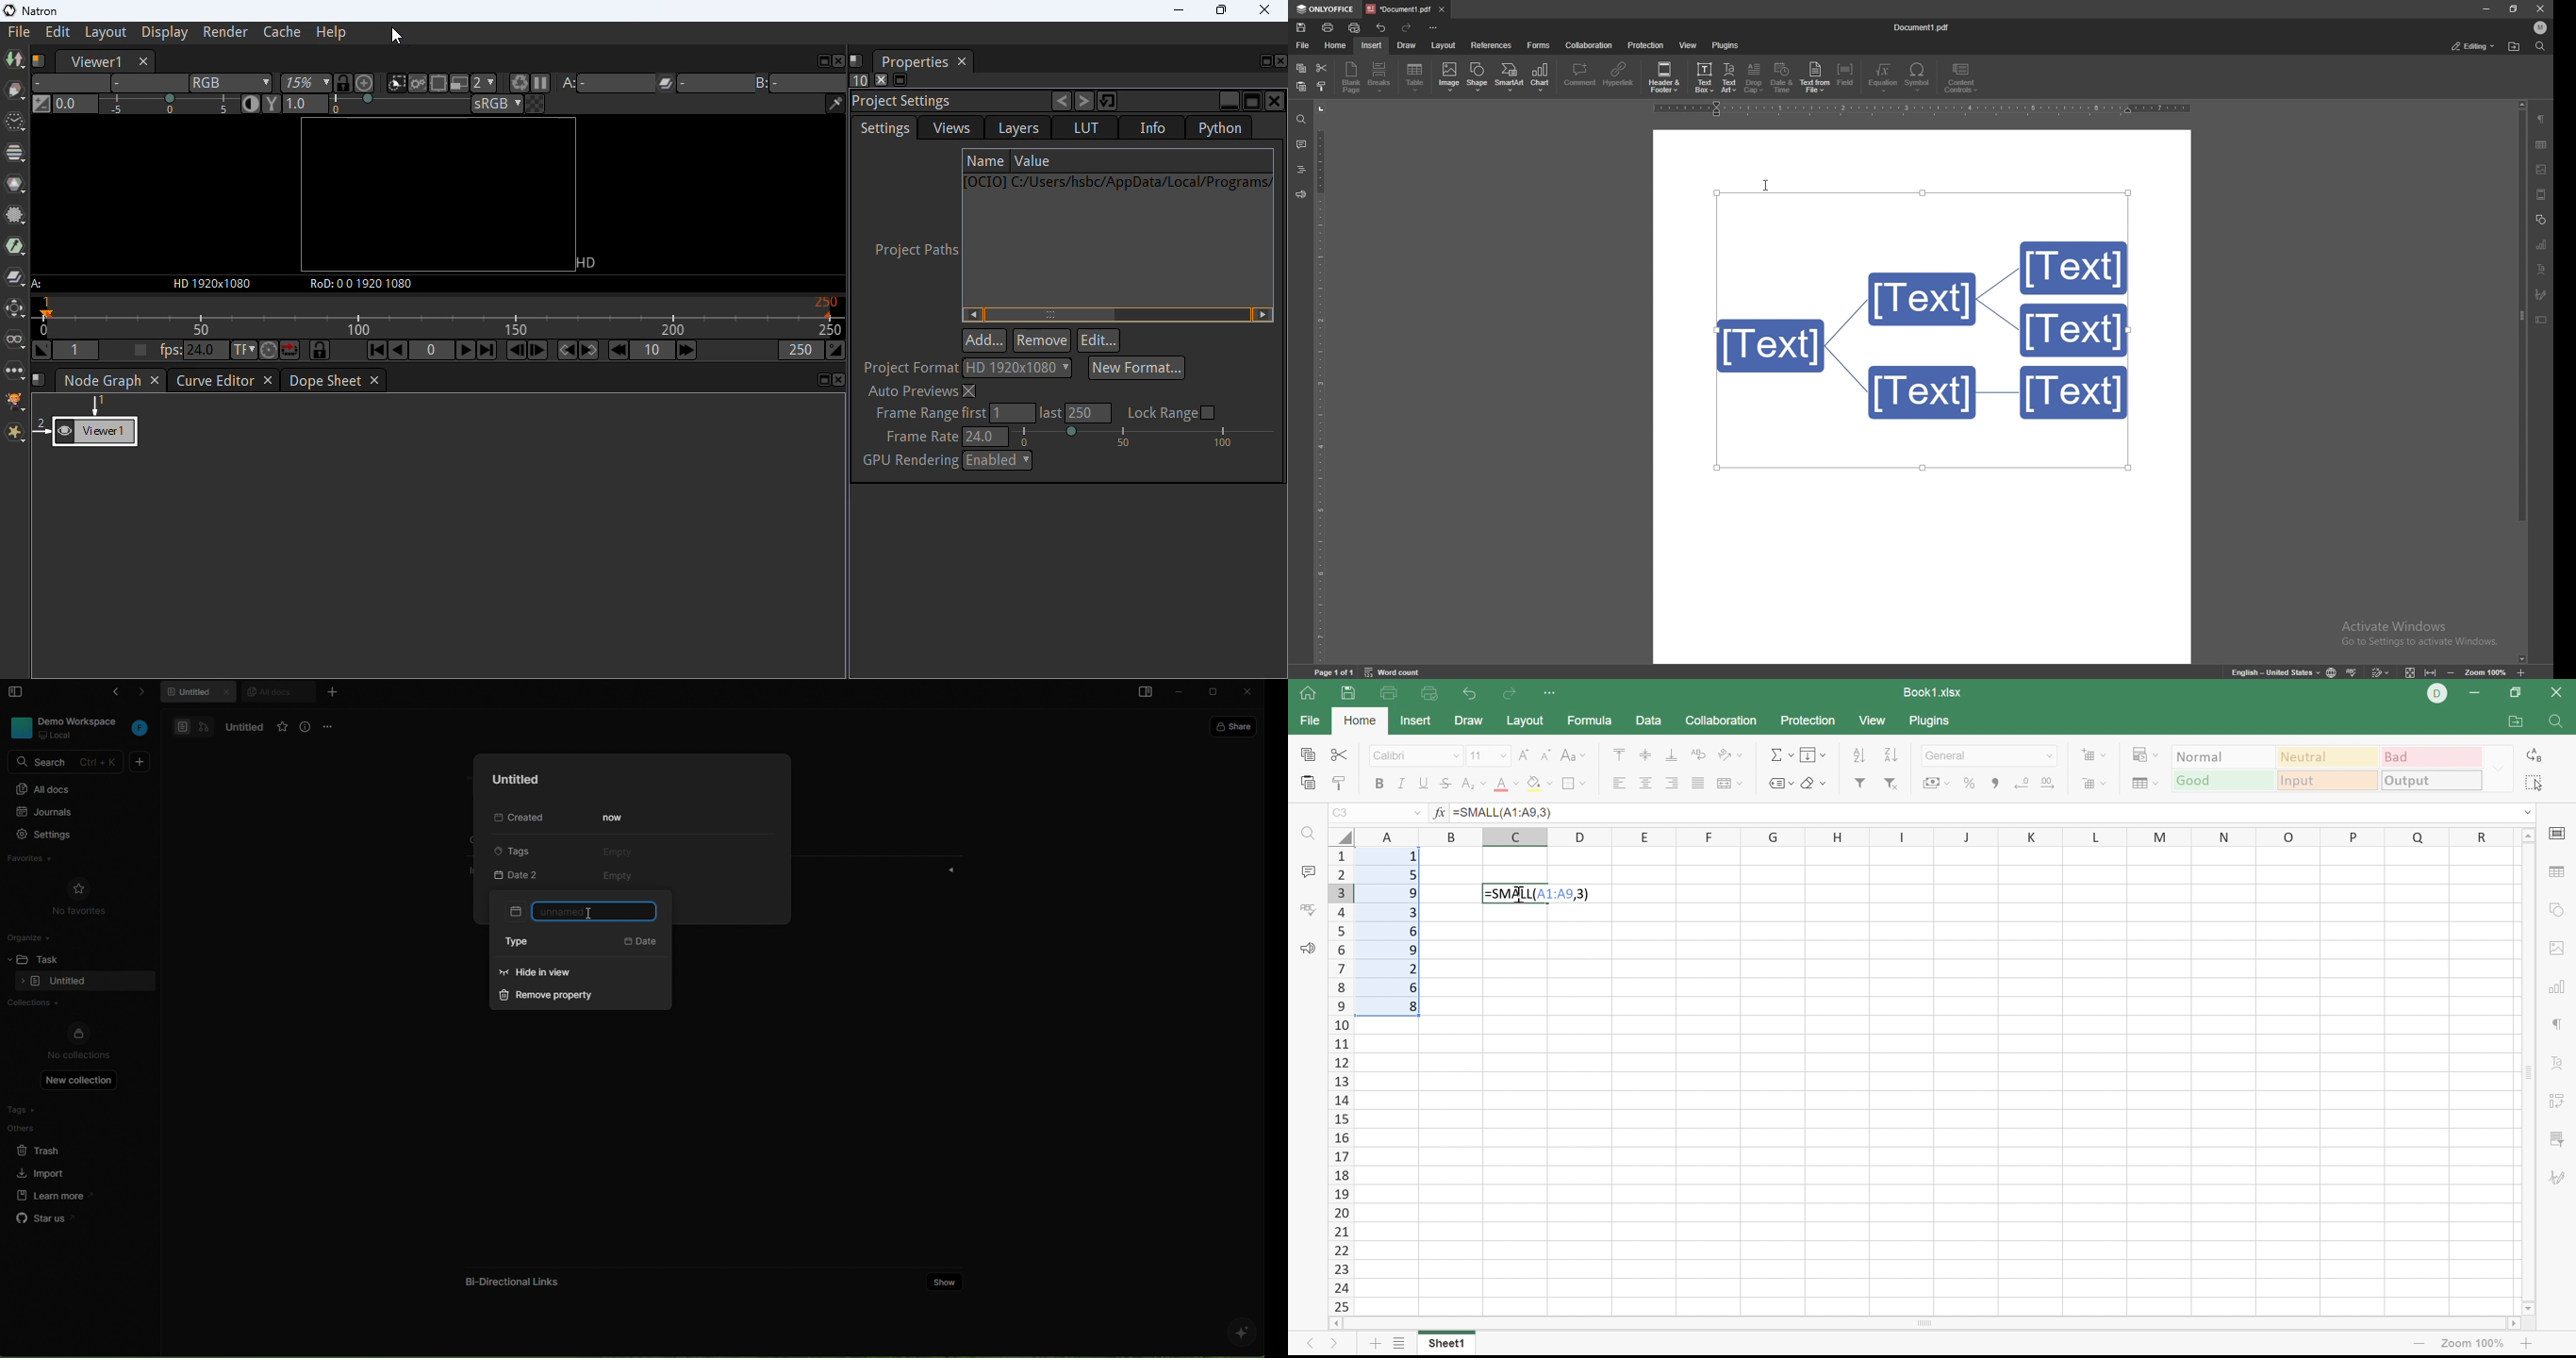 Image resolution: width=2576 pixels, height=1372 pixels. What do you see at coordinates (57, 735) in the screenshot?
I see `local` at bounding box center [57, 735].